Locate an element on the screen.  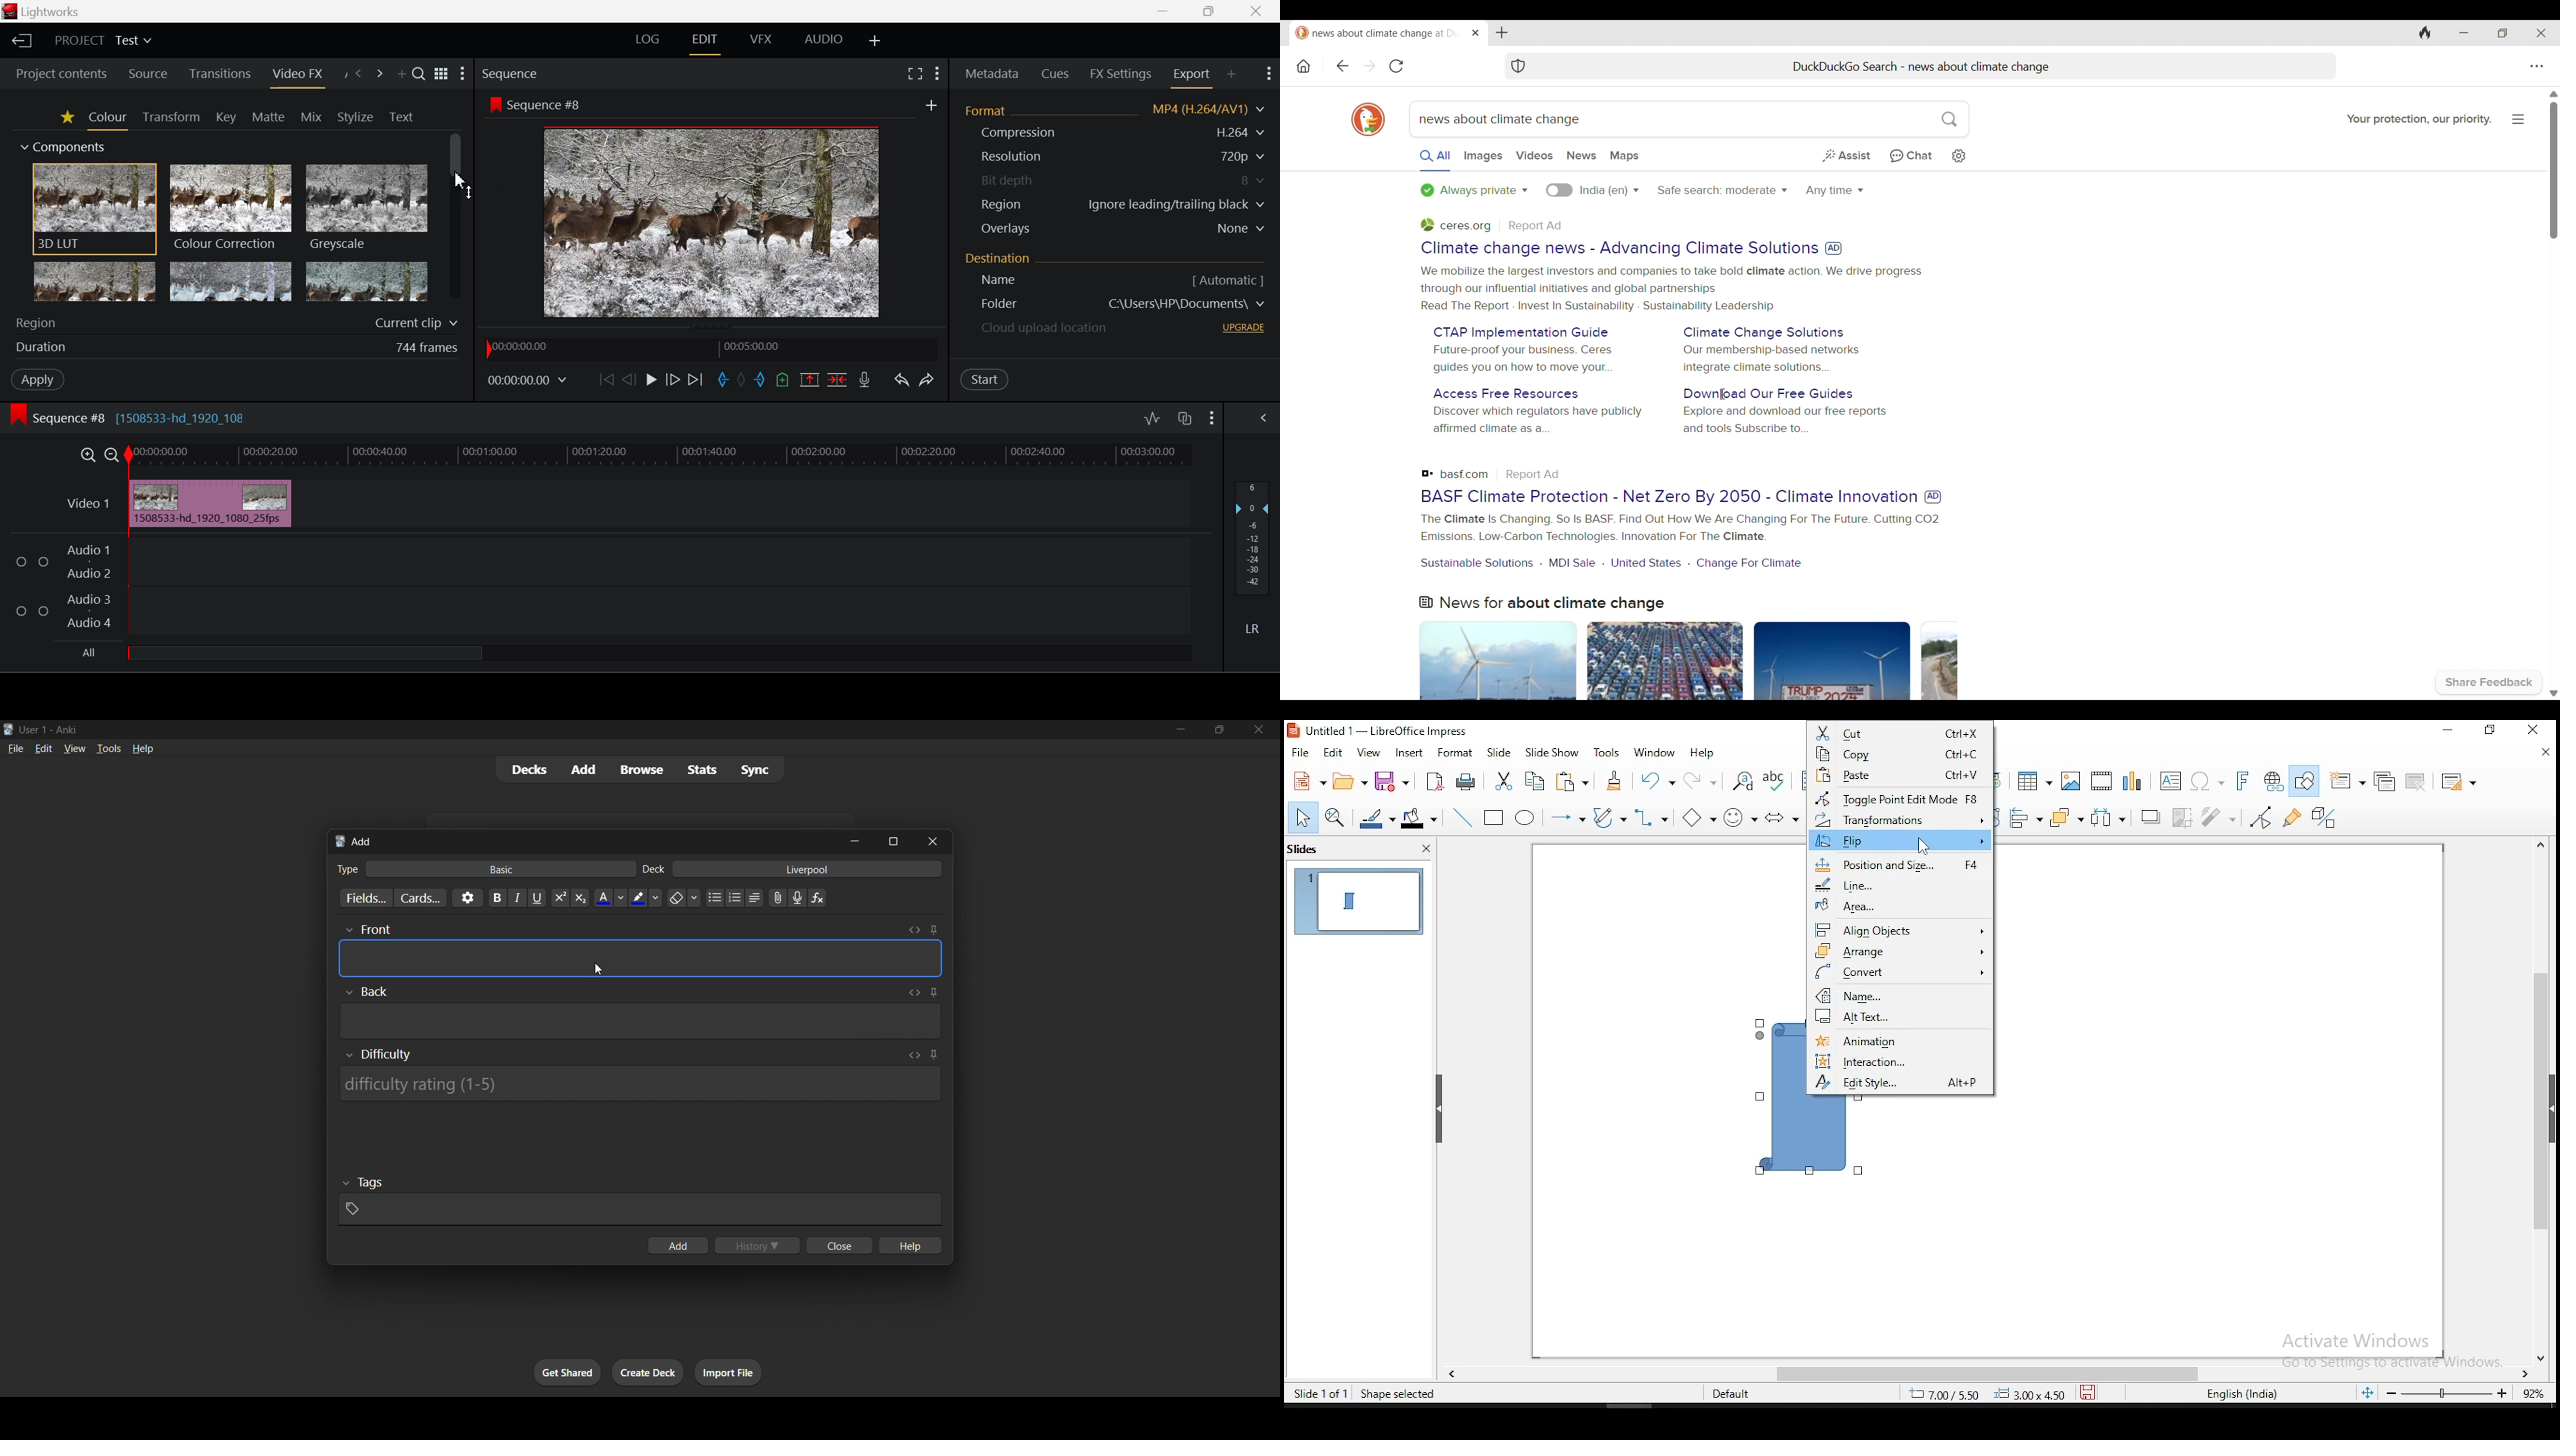
Add Panel is located at coordinates (1231, 78).